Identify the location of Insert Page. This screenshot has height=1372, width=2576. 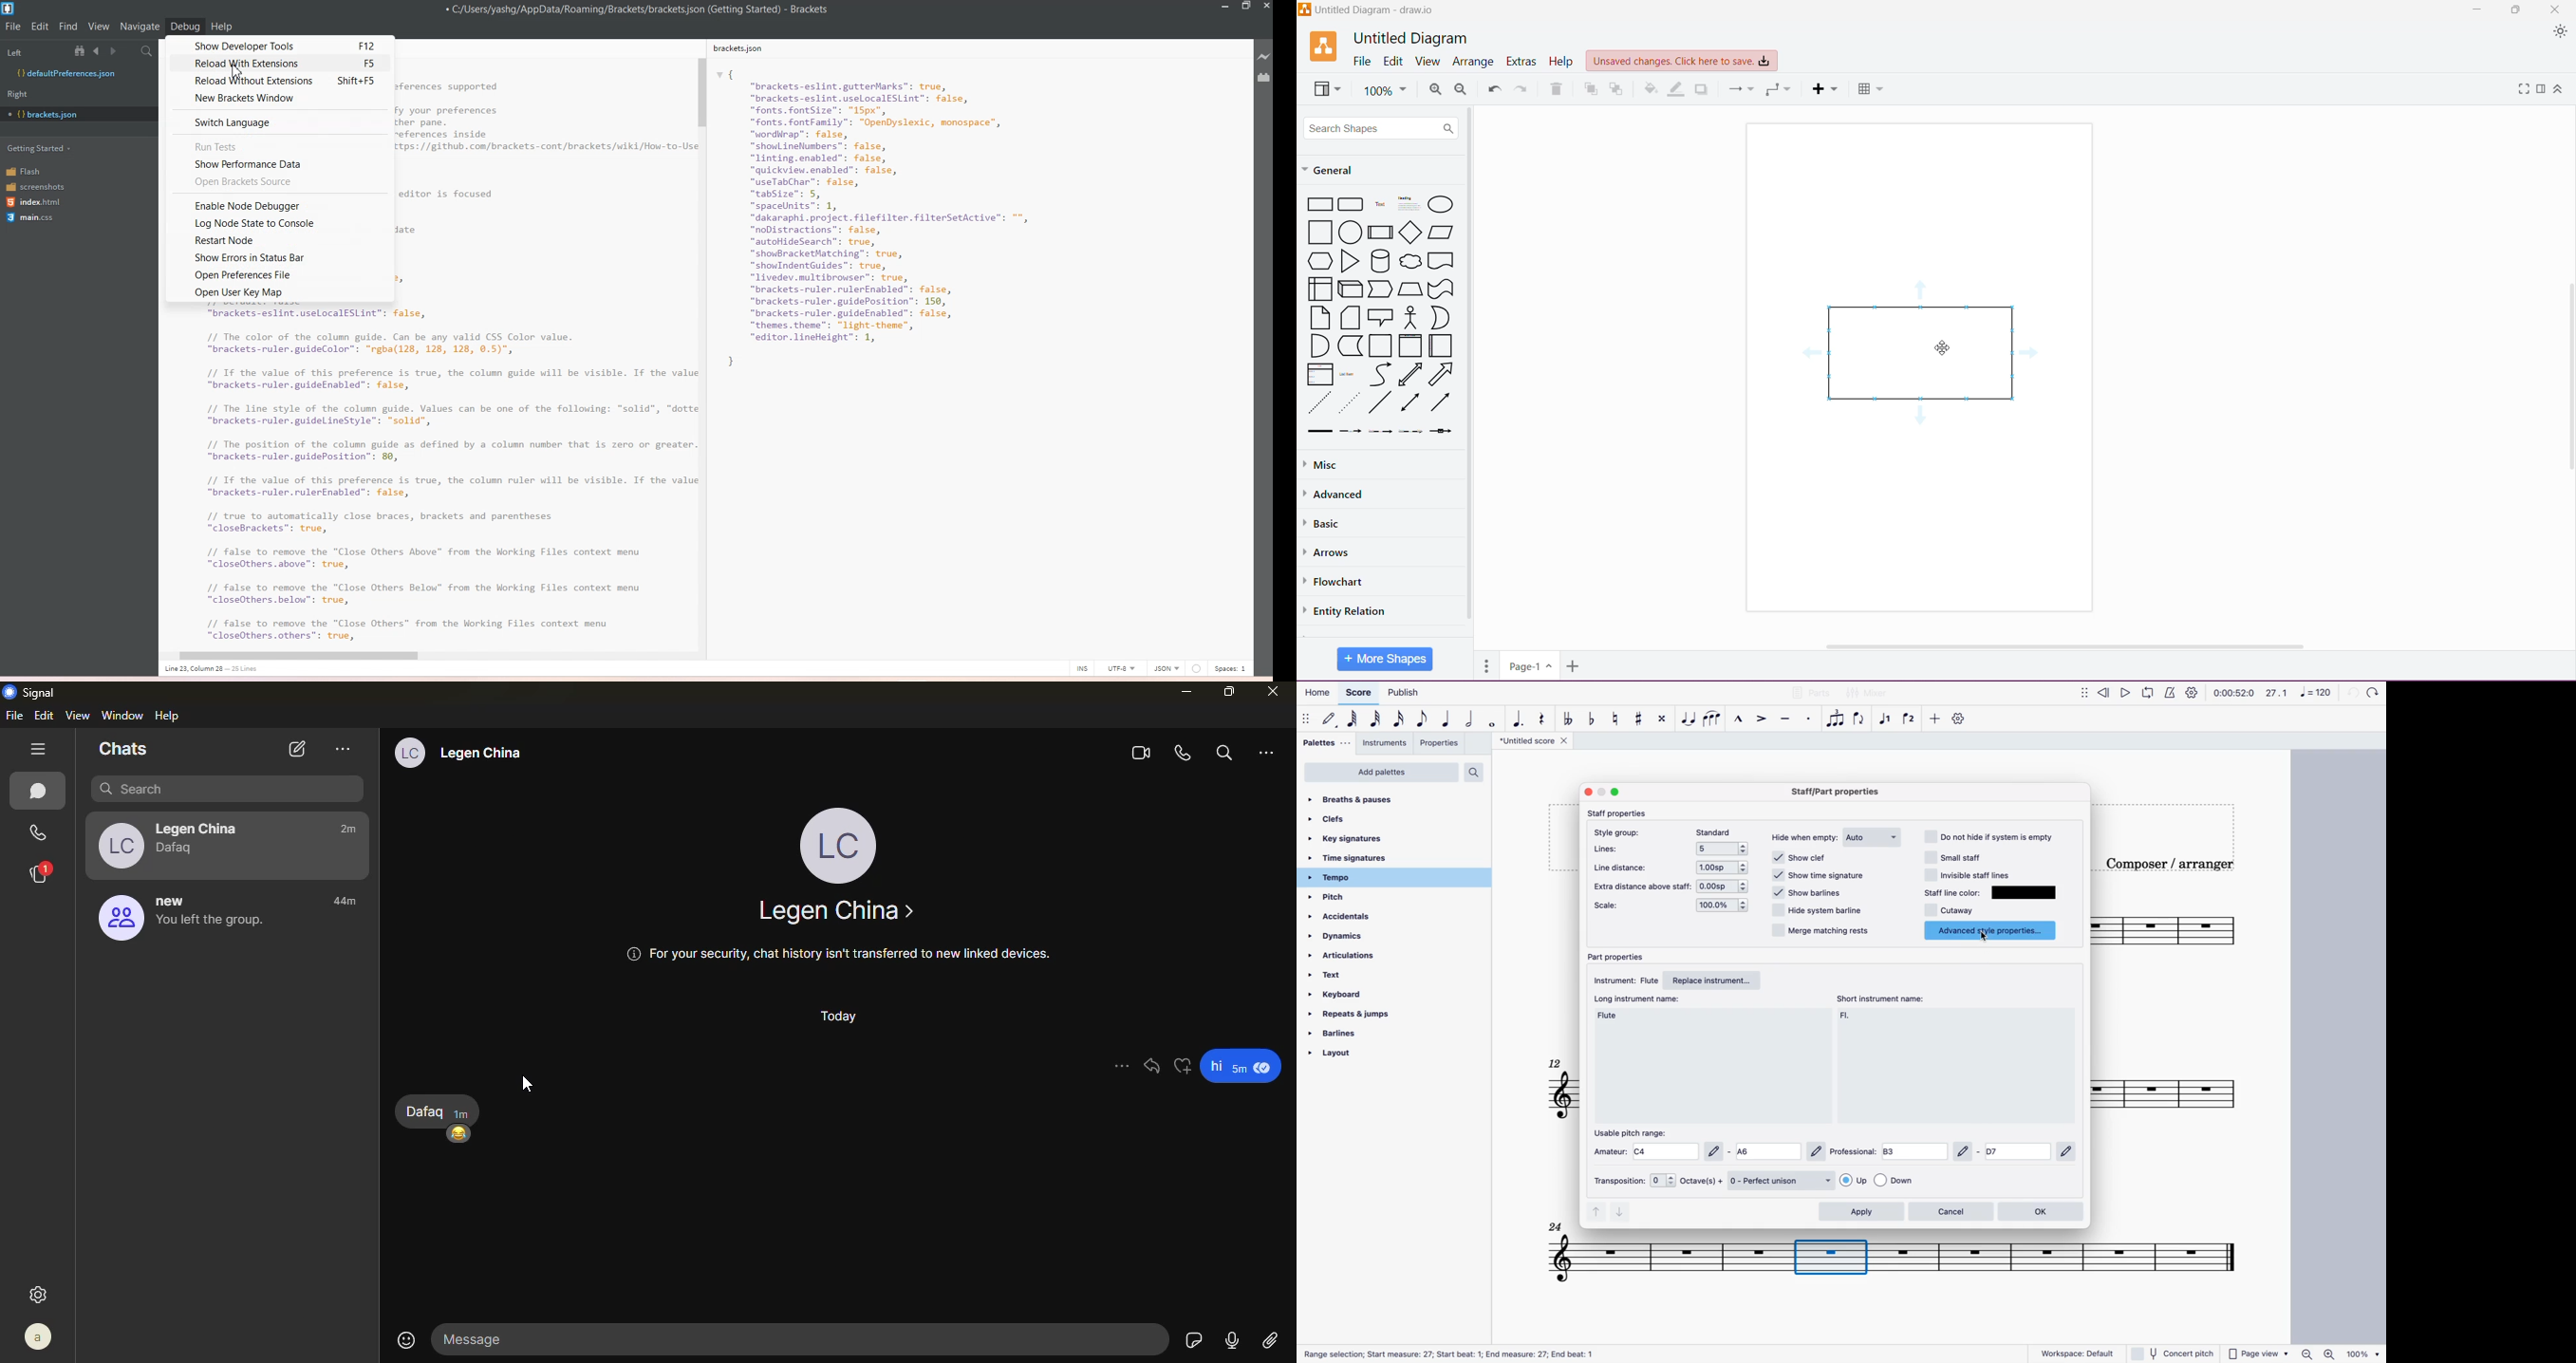
(1575, 666).